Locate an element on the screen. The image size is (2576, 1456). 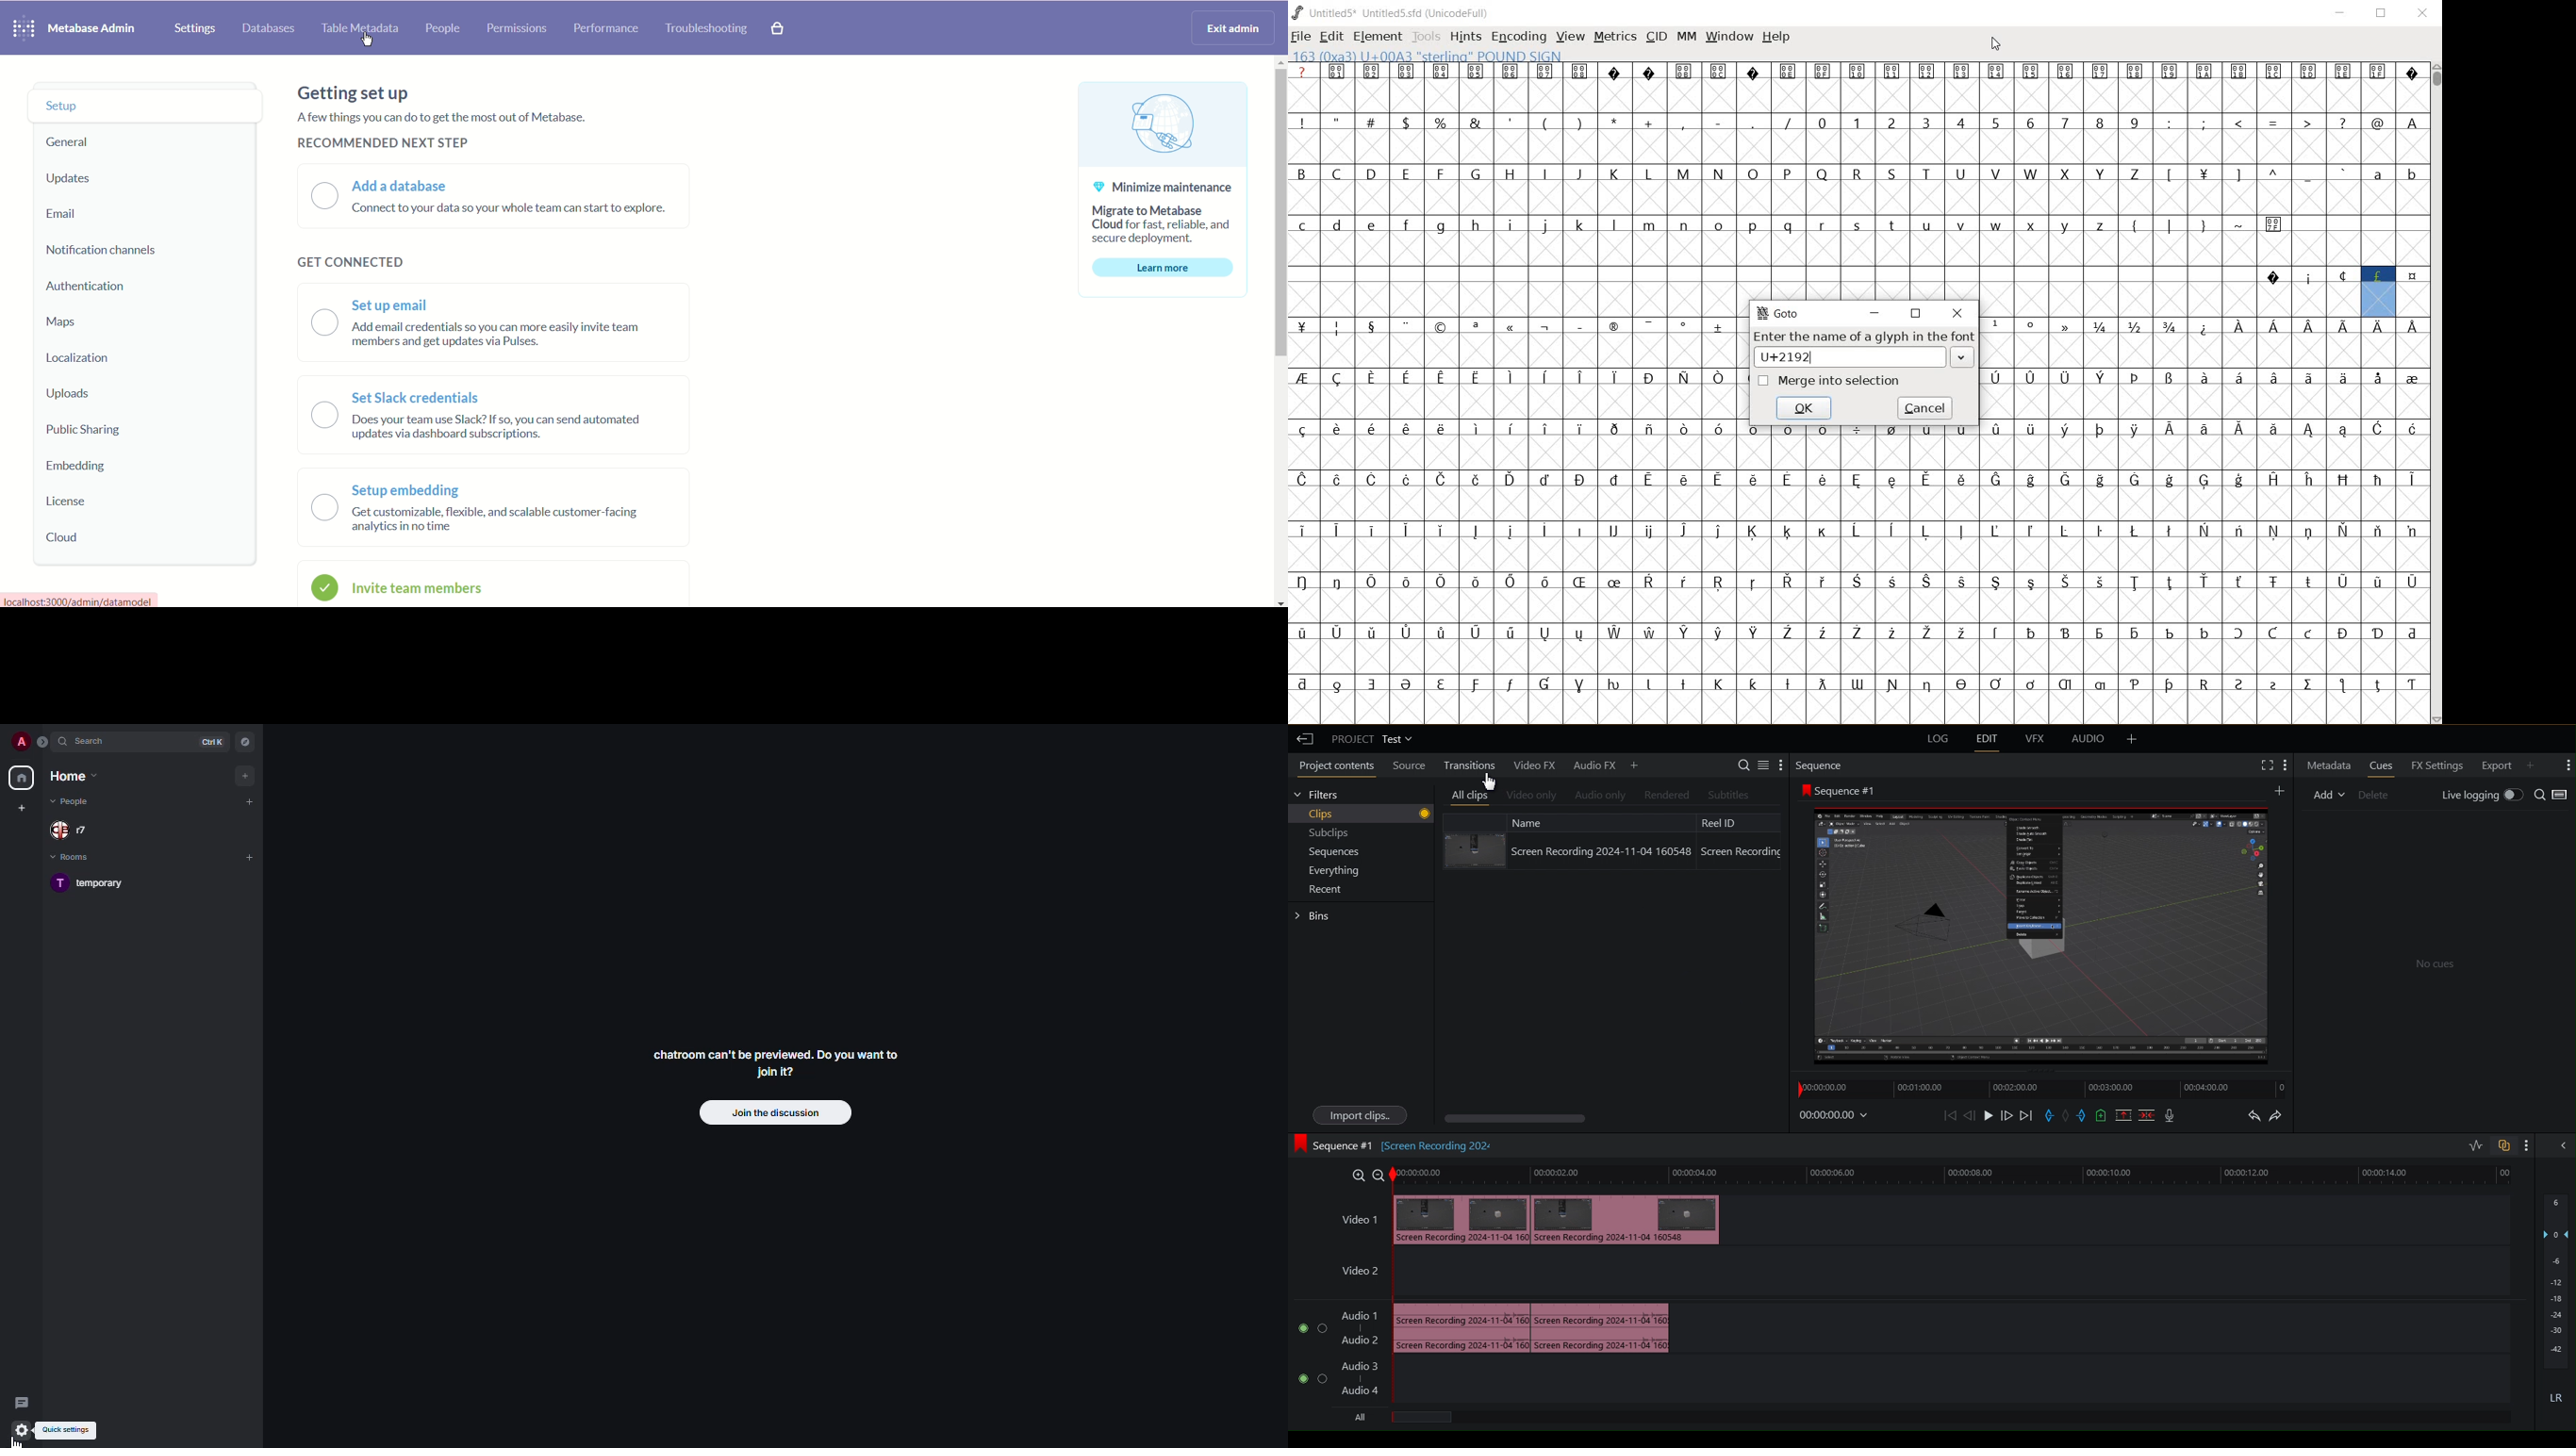
All is located at coordinates (1359, 1416).